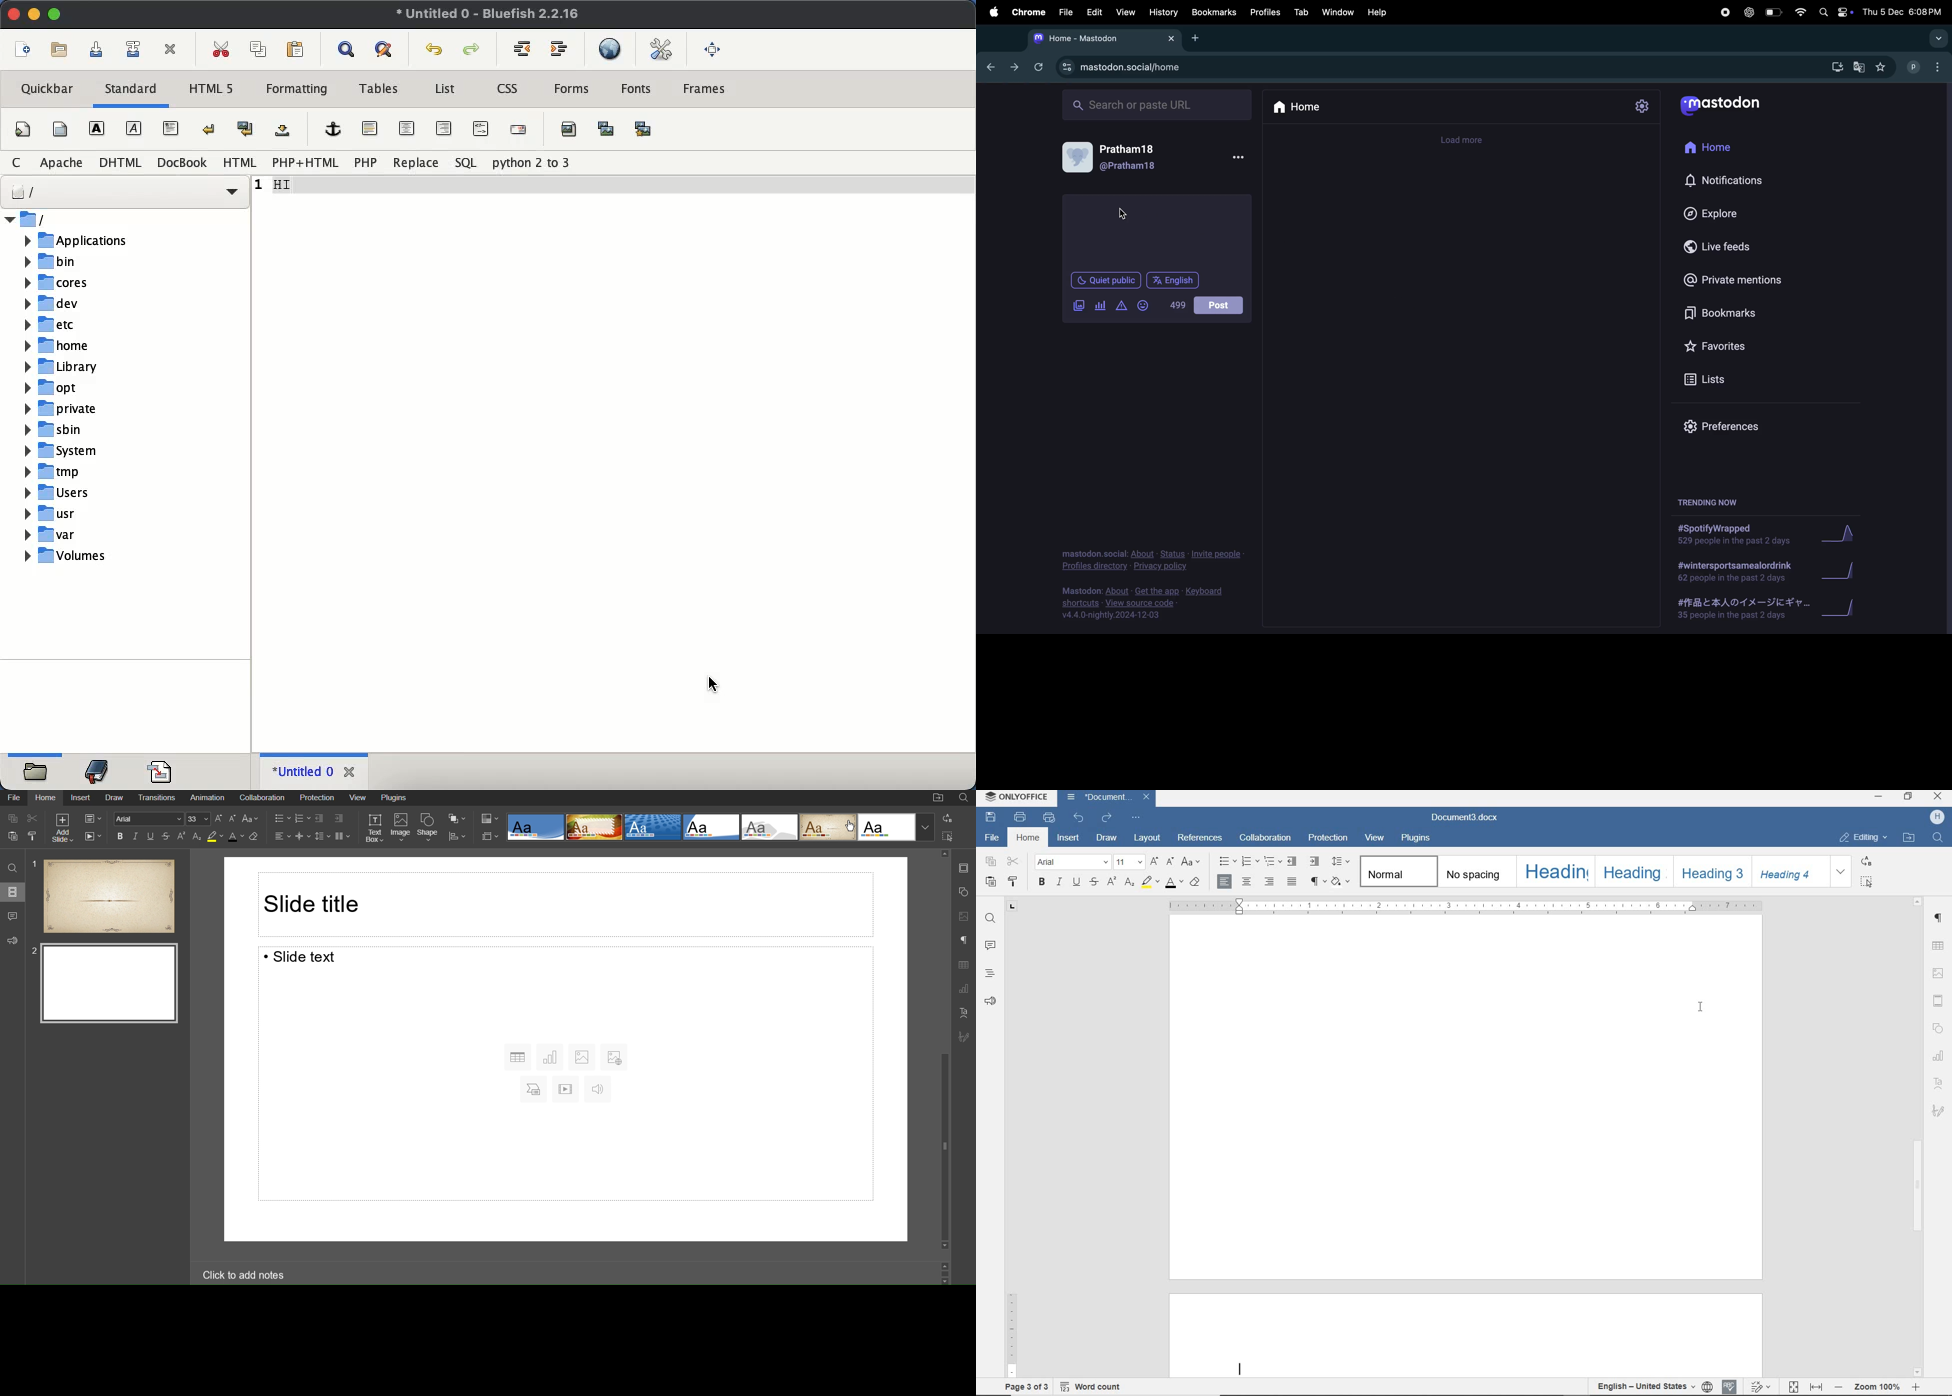  Describe the element at coordinates (1170, 861) in the screenshot. I see `DECREASE FONT SIZE` at that location.